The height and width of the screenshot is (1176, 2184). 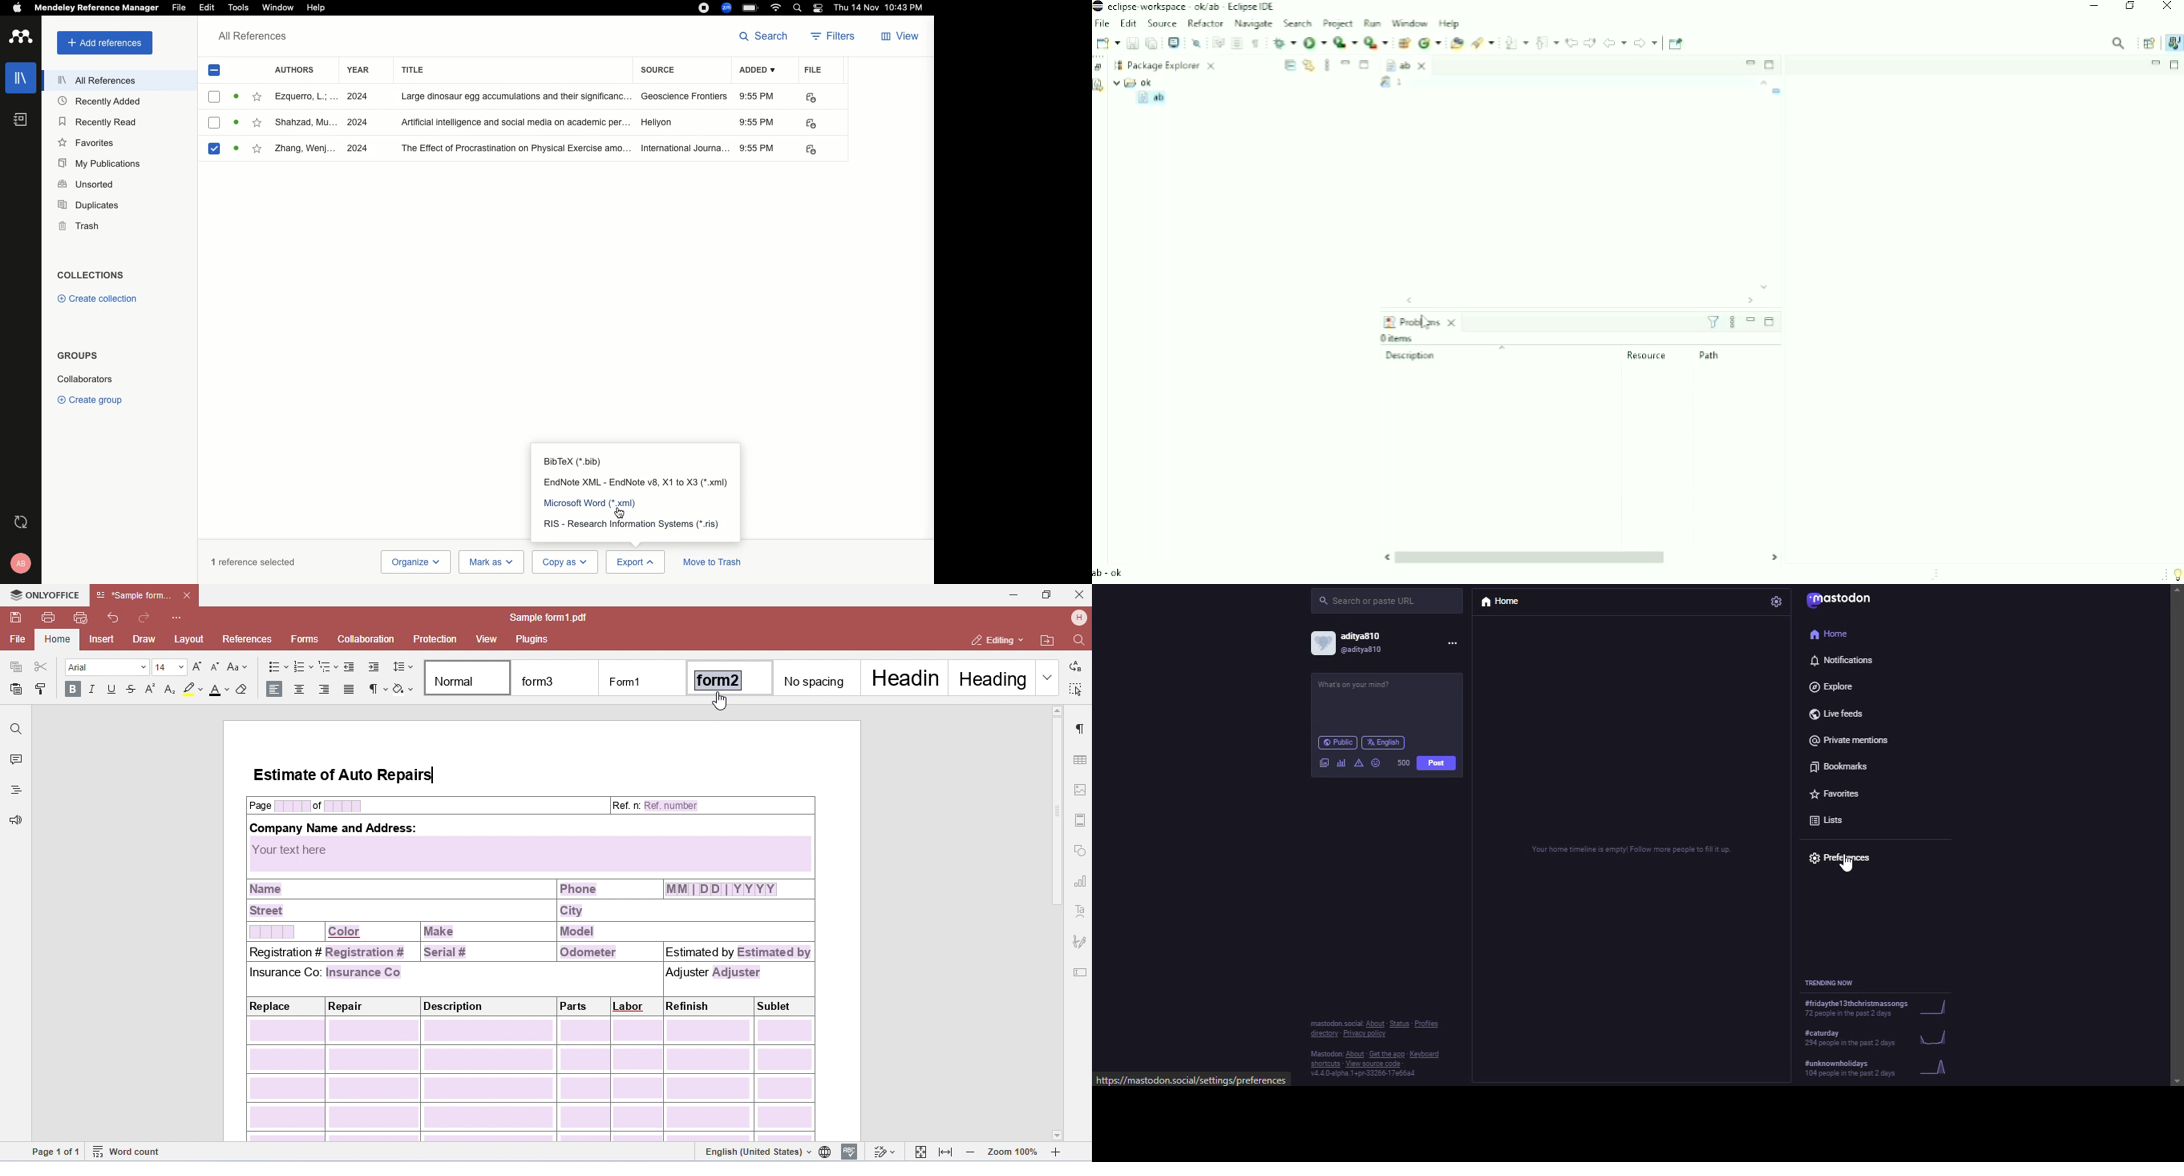 What do you see at coordinates (21, 38) in the screenshot?
I see `Logo` at bounding box center [21, 38].